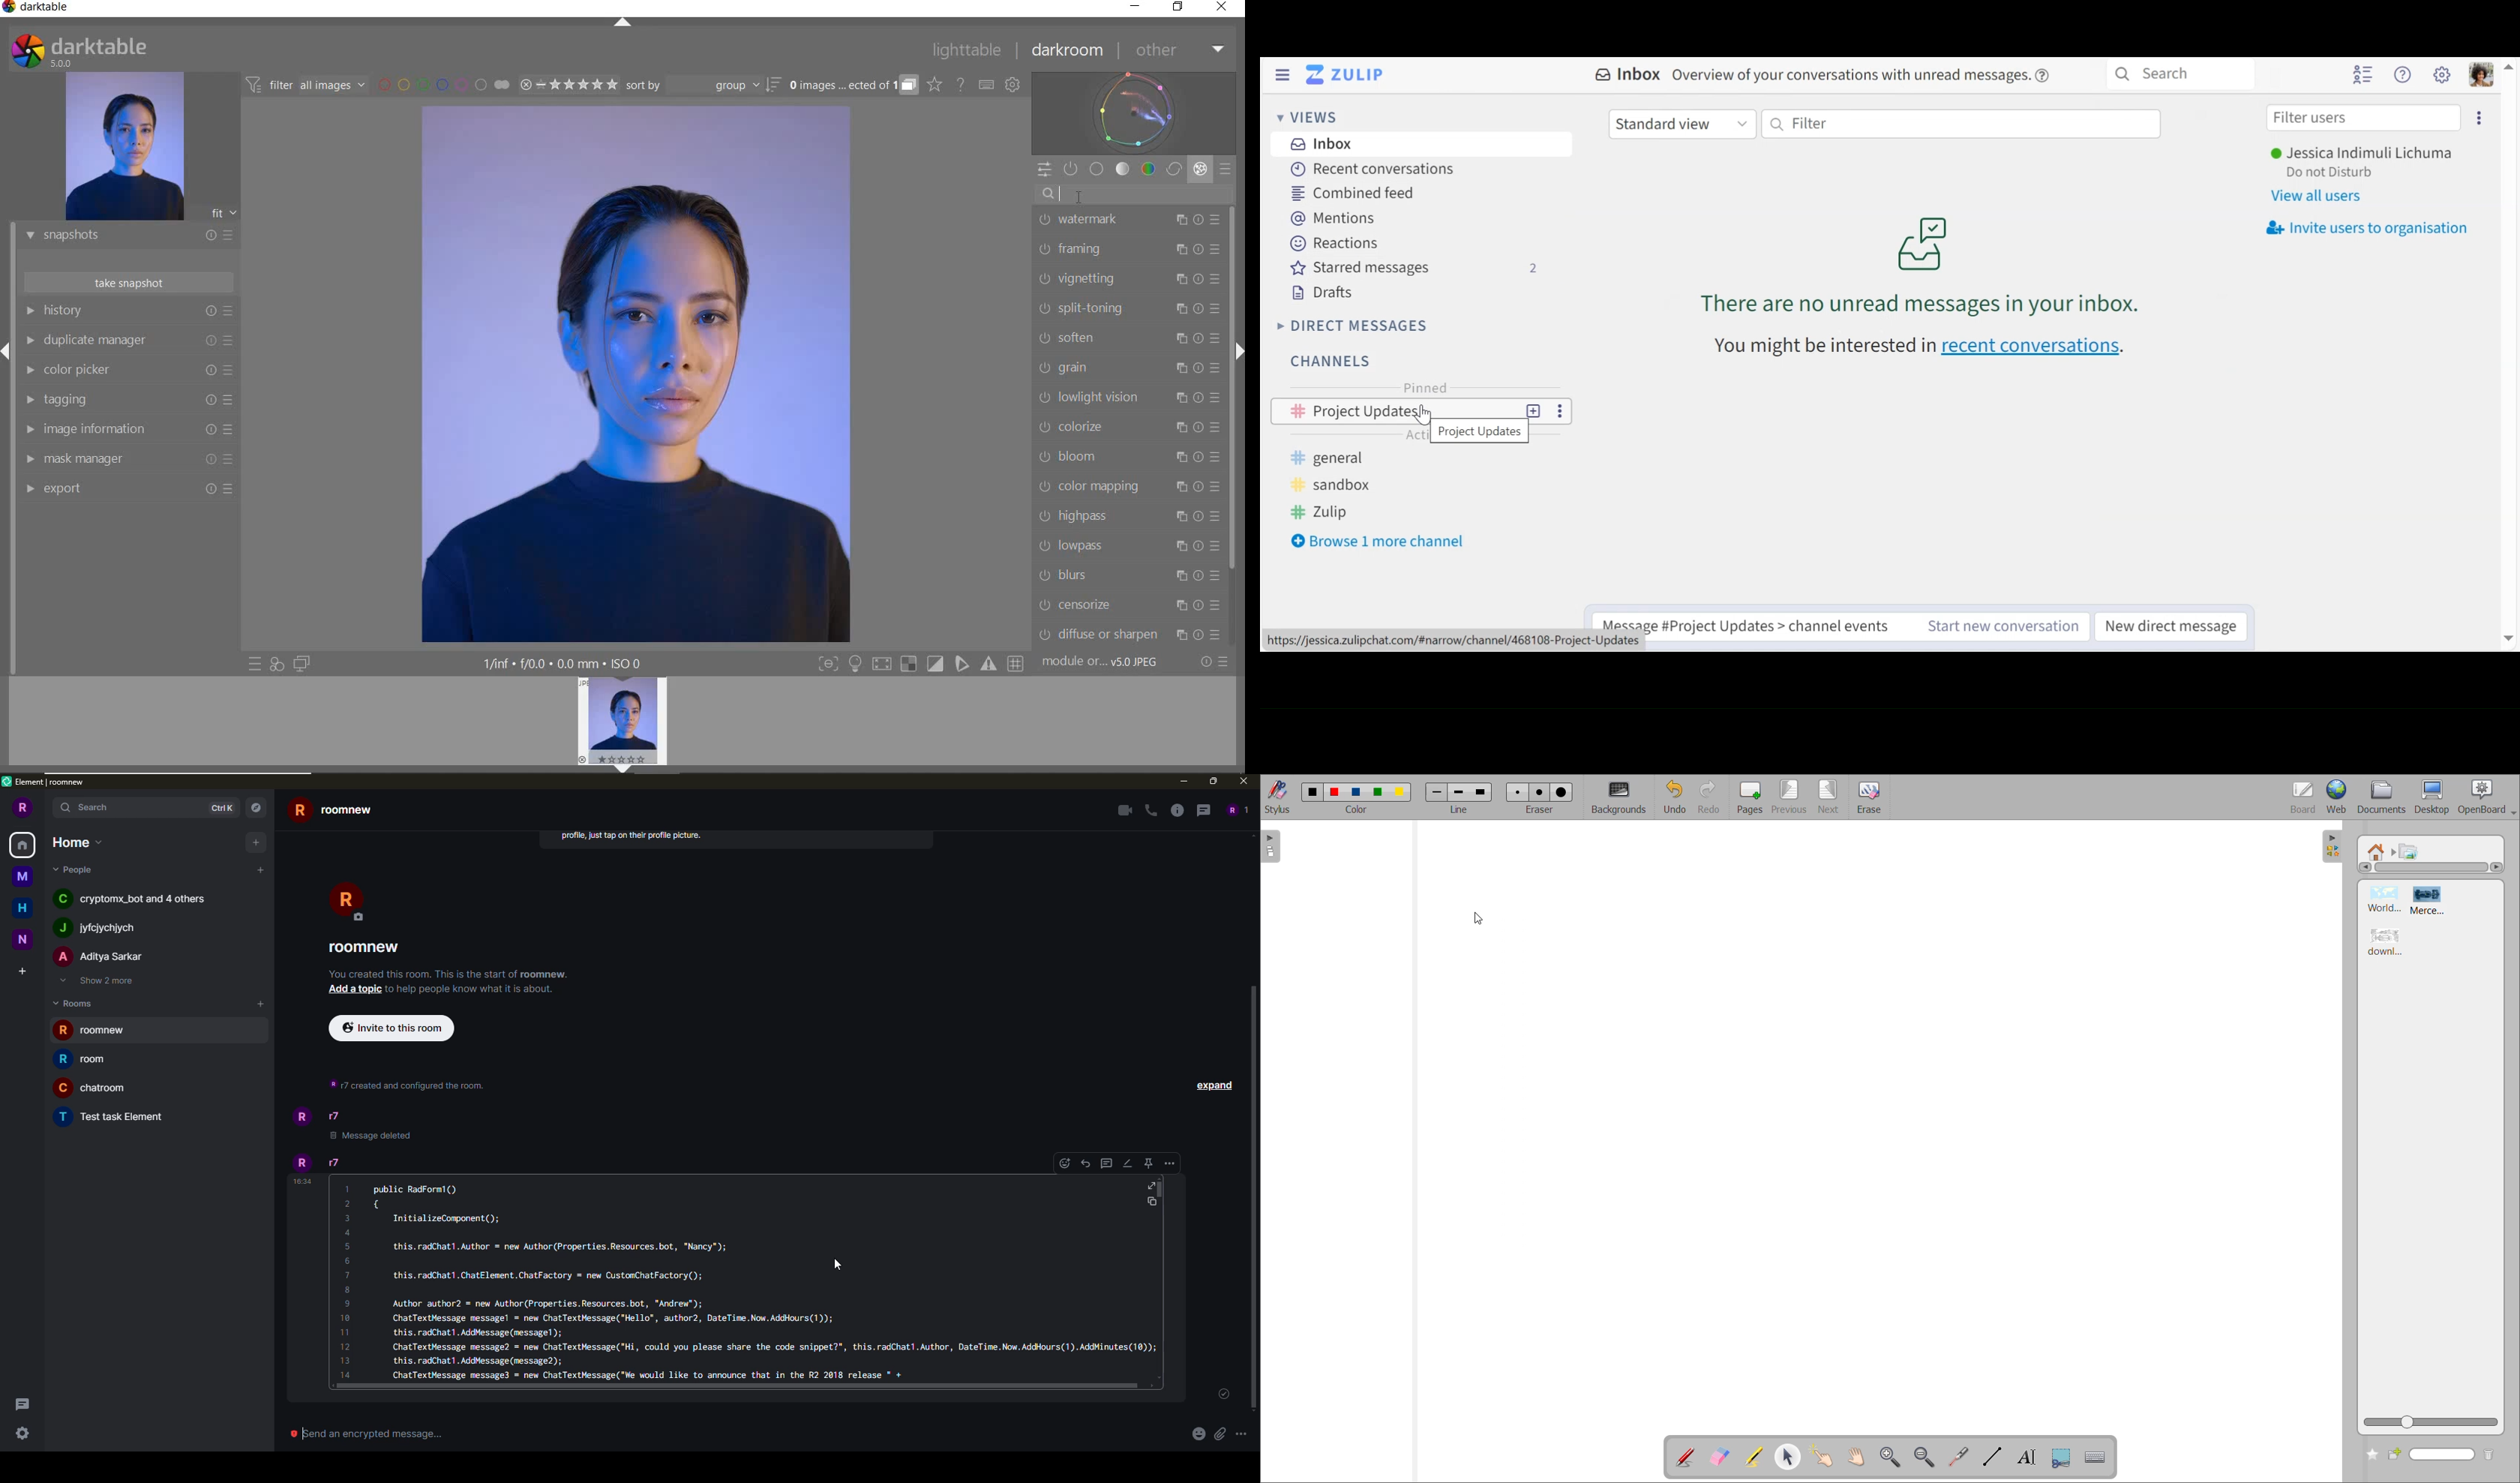 The image size is (2520, 1484). What do you see at coordinates (1456, 792) in the screenshot?
I see `line 2` at bounding box center [1456, 792].